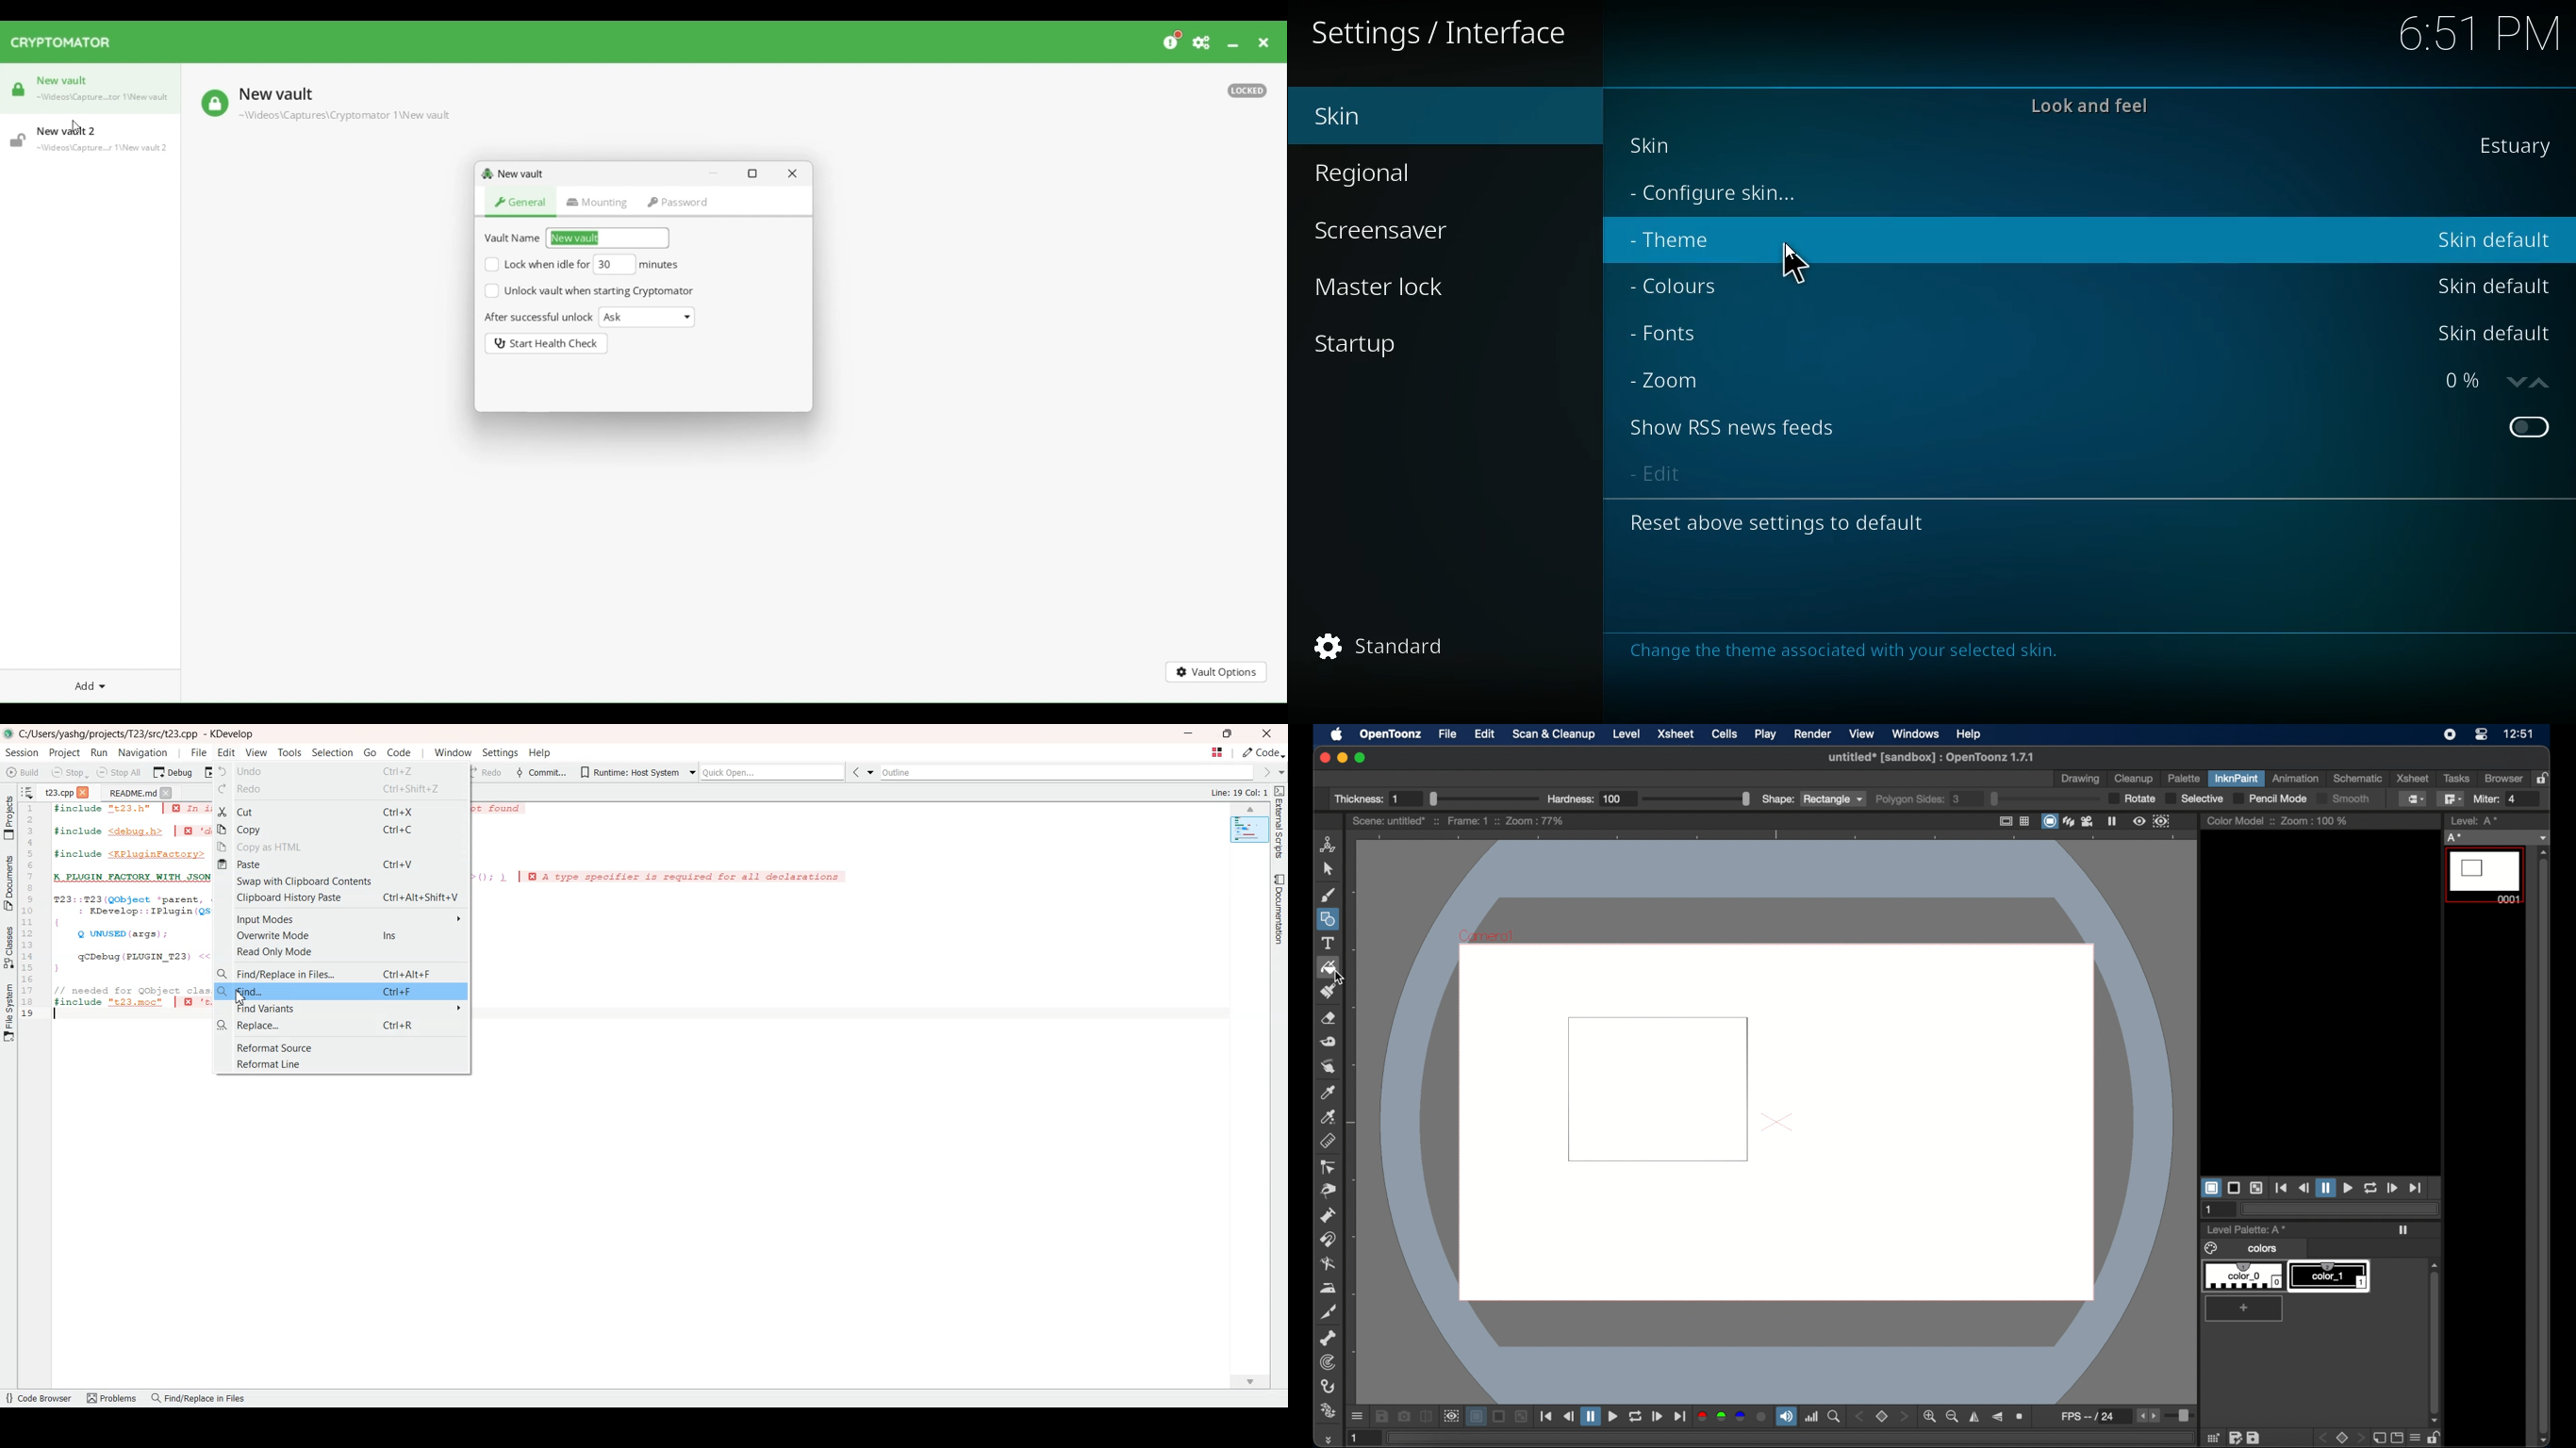 The height and width of the screenshot is (1456, 2576). What do you see at coordinates (753, 174) in the screenshot?
I see `Convert window to full screen` at bounding box center [753, 174].